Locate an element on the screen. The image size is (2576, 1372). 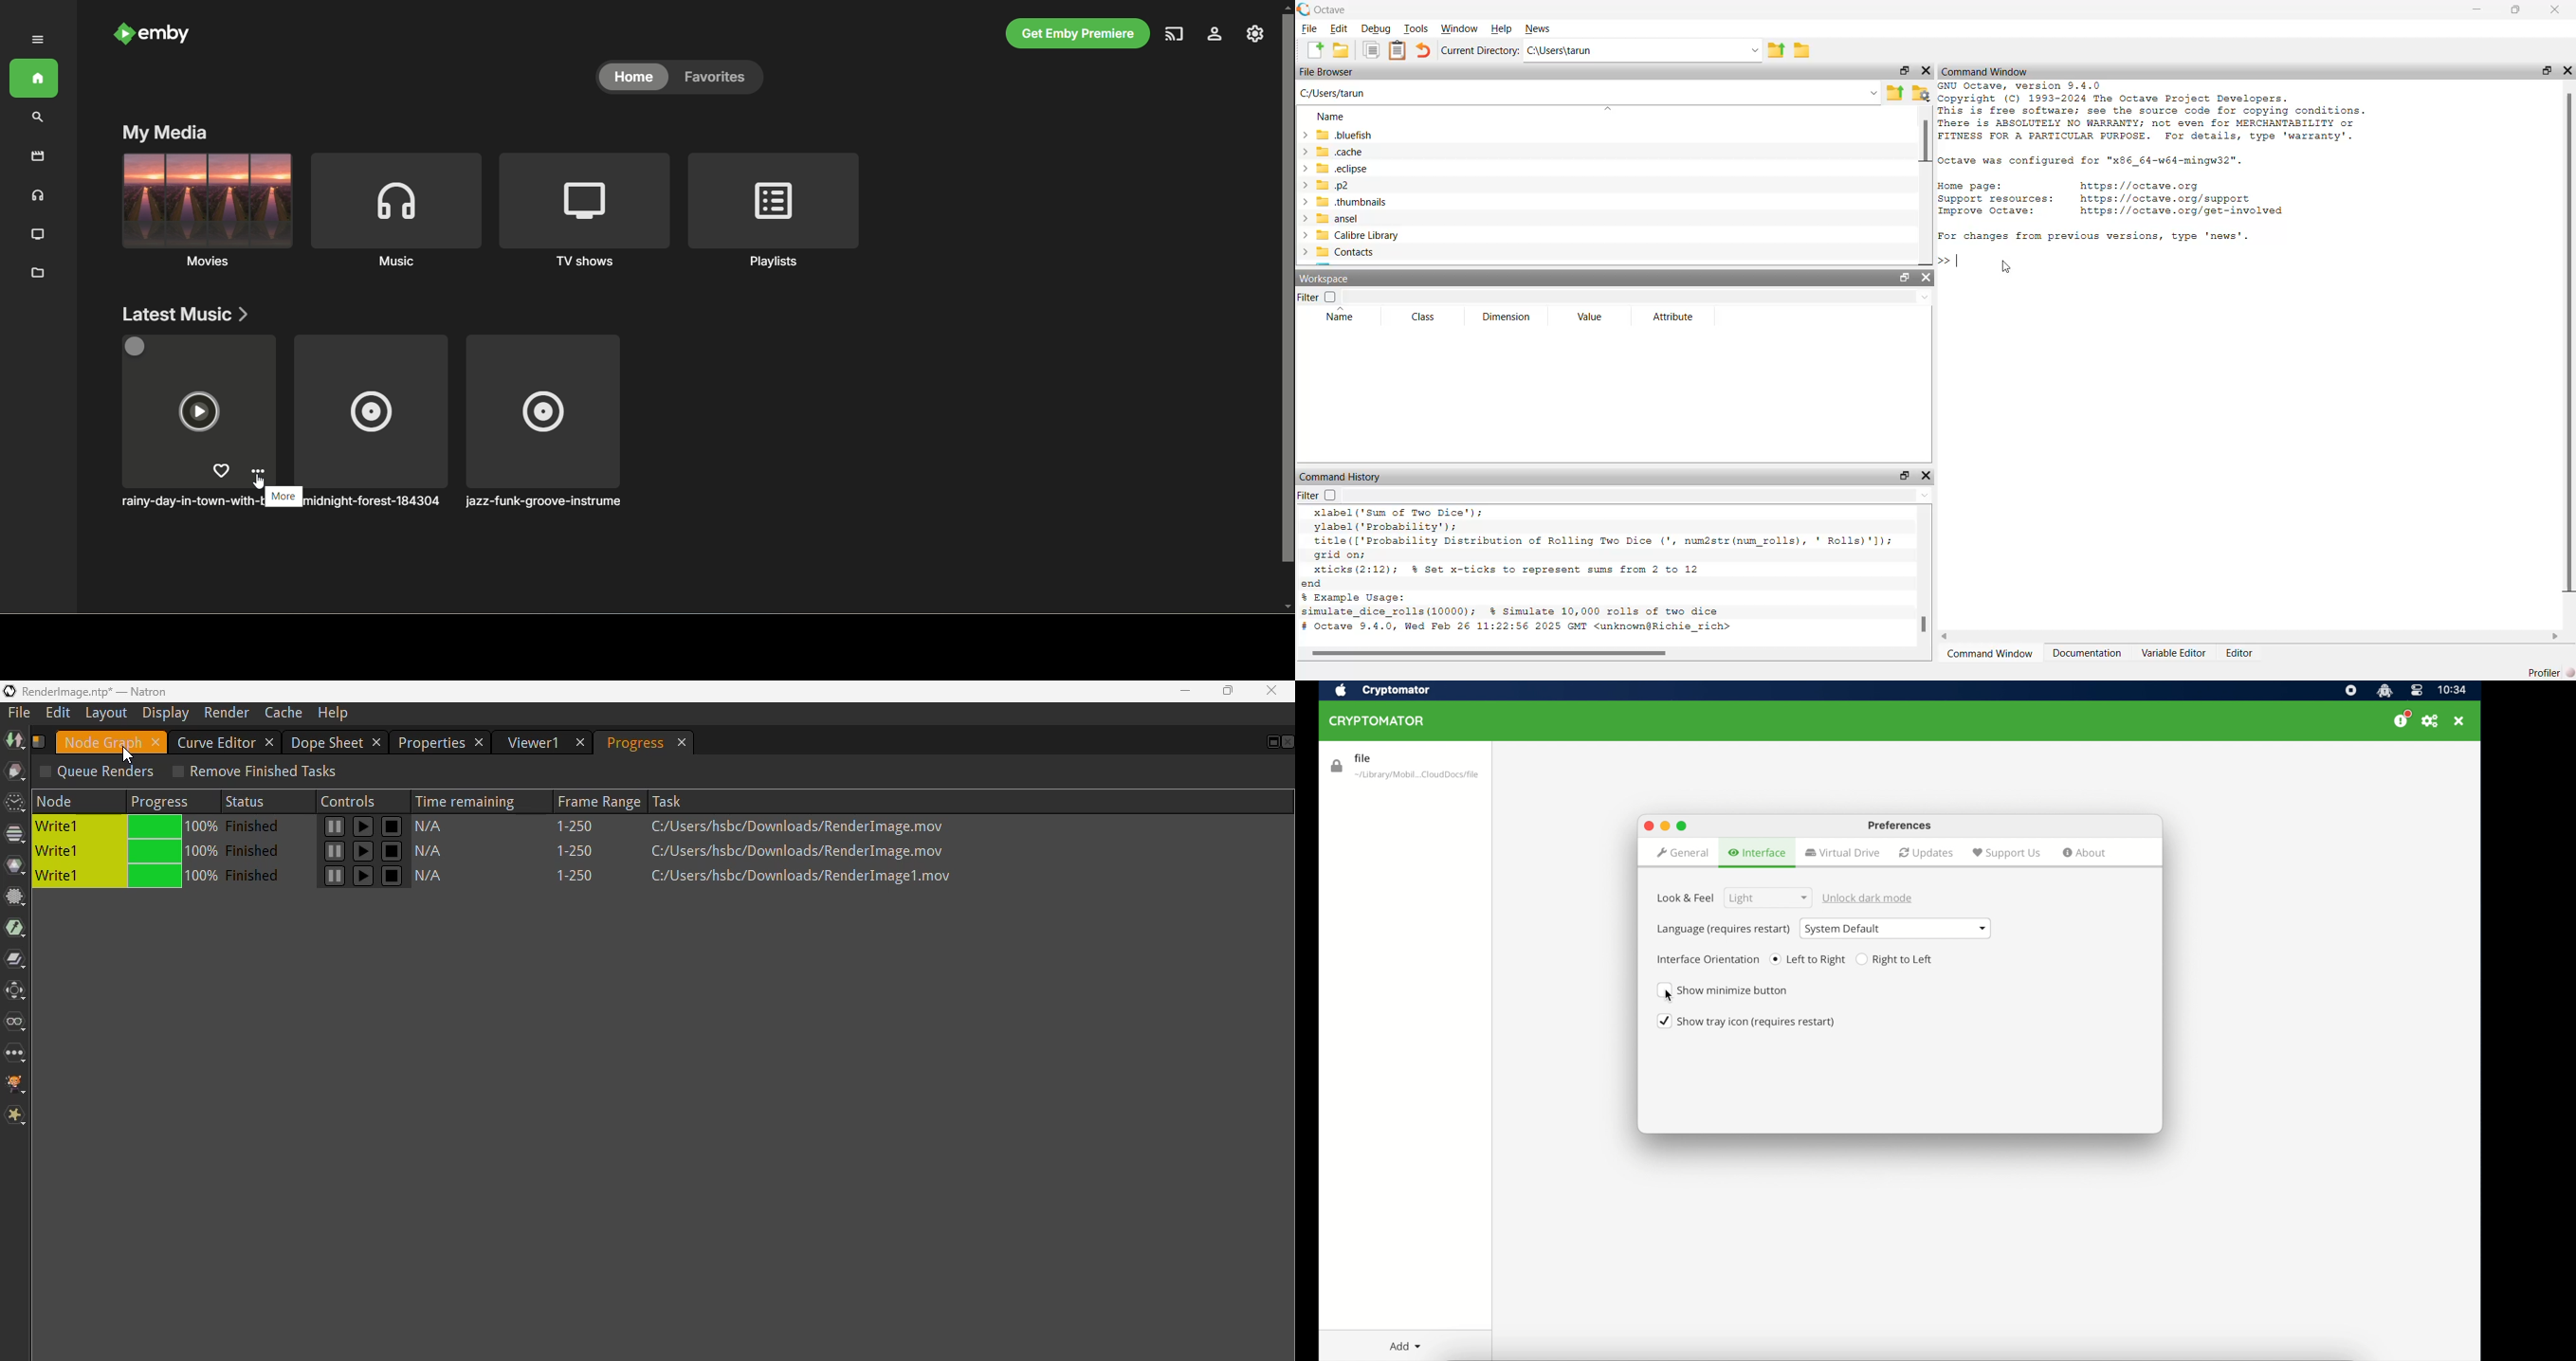
checkbox is located at coordinates (1746, 1021).